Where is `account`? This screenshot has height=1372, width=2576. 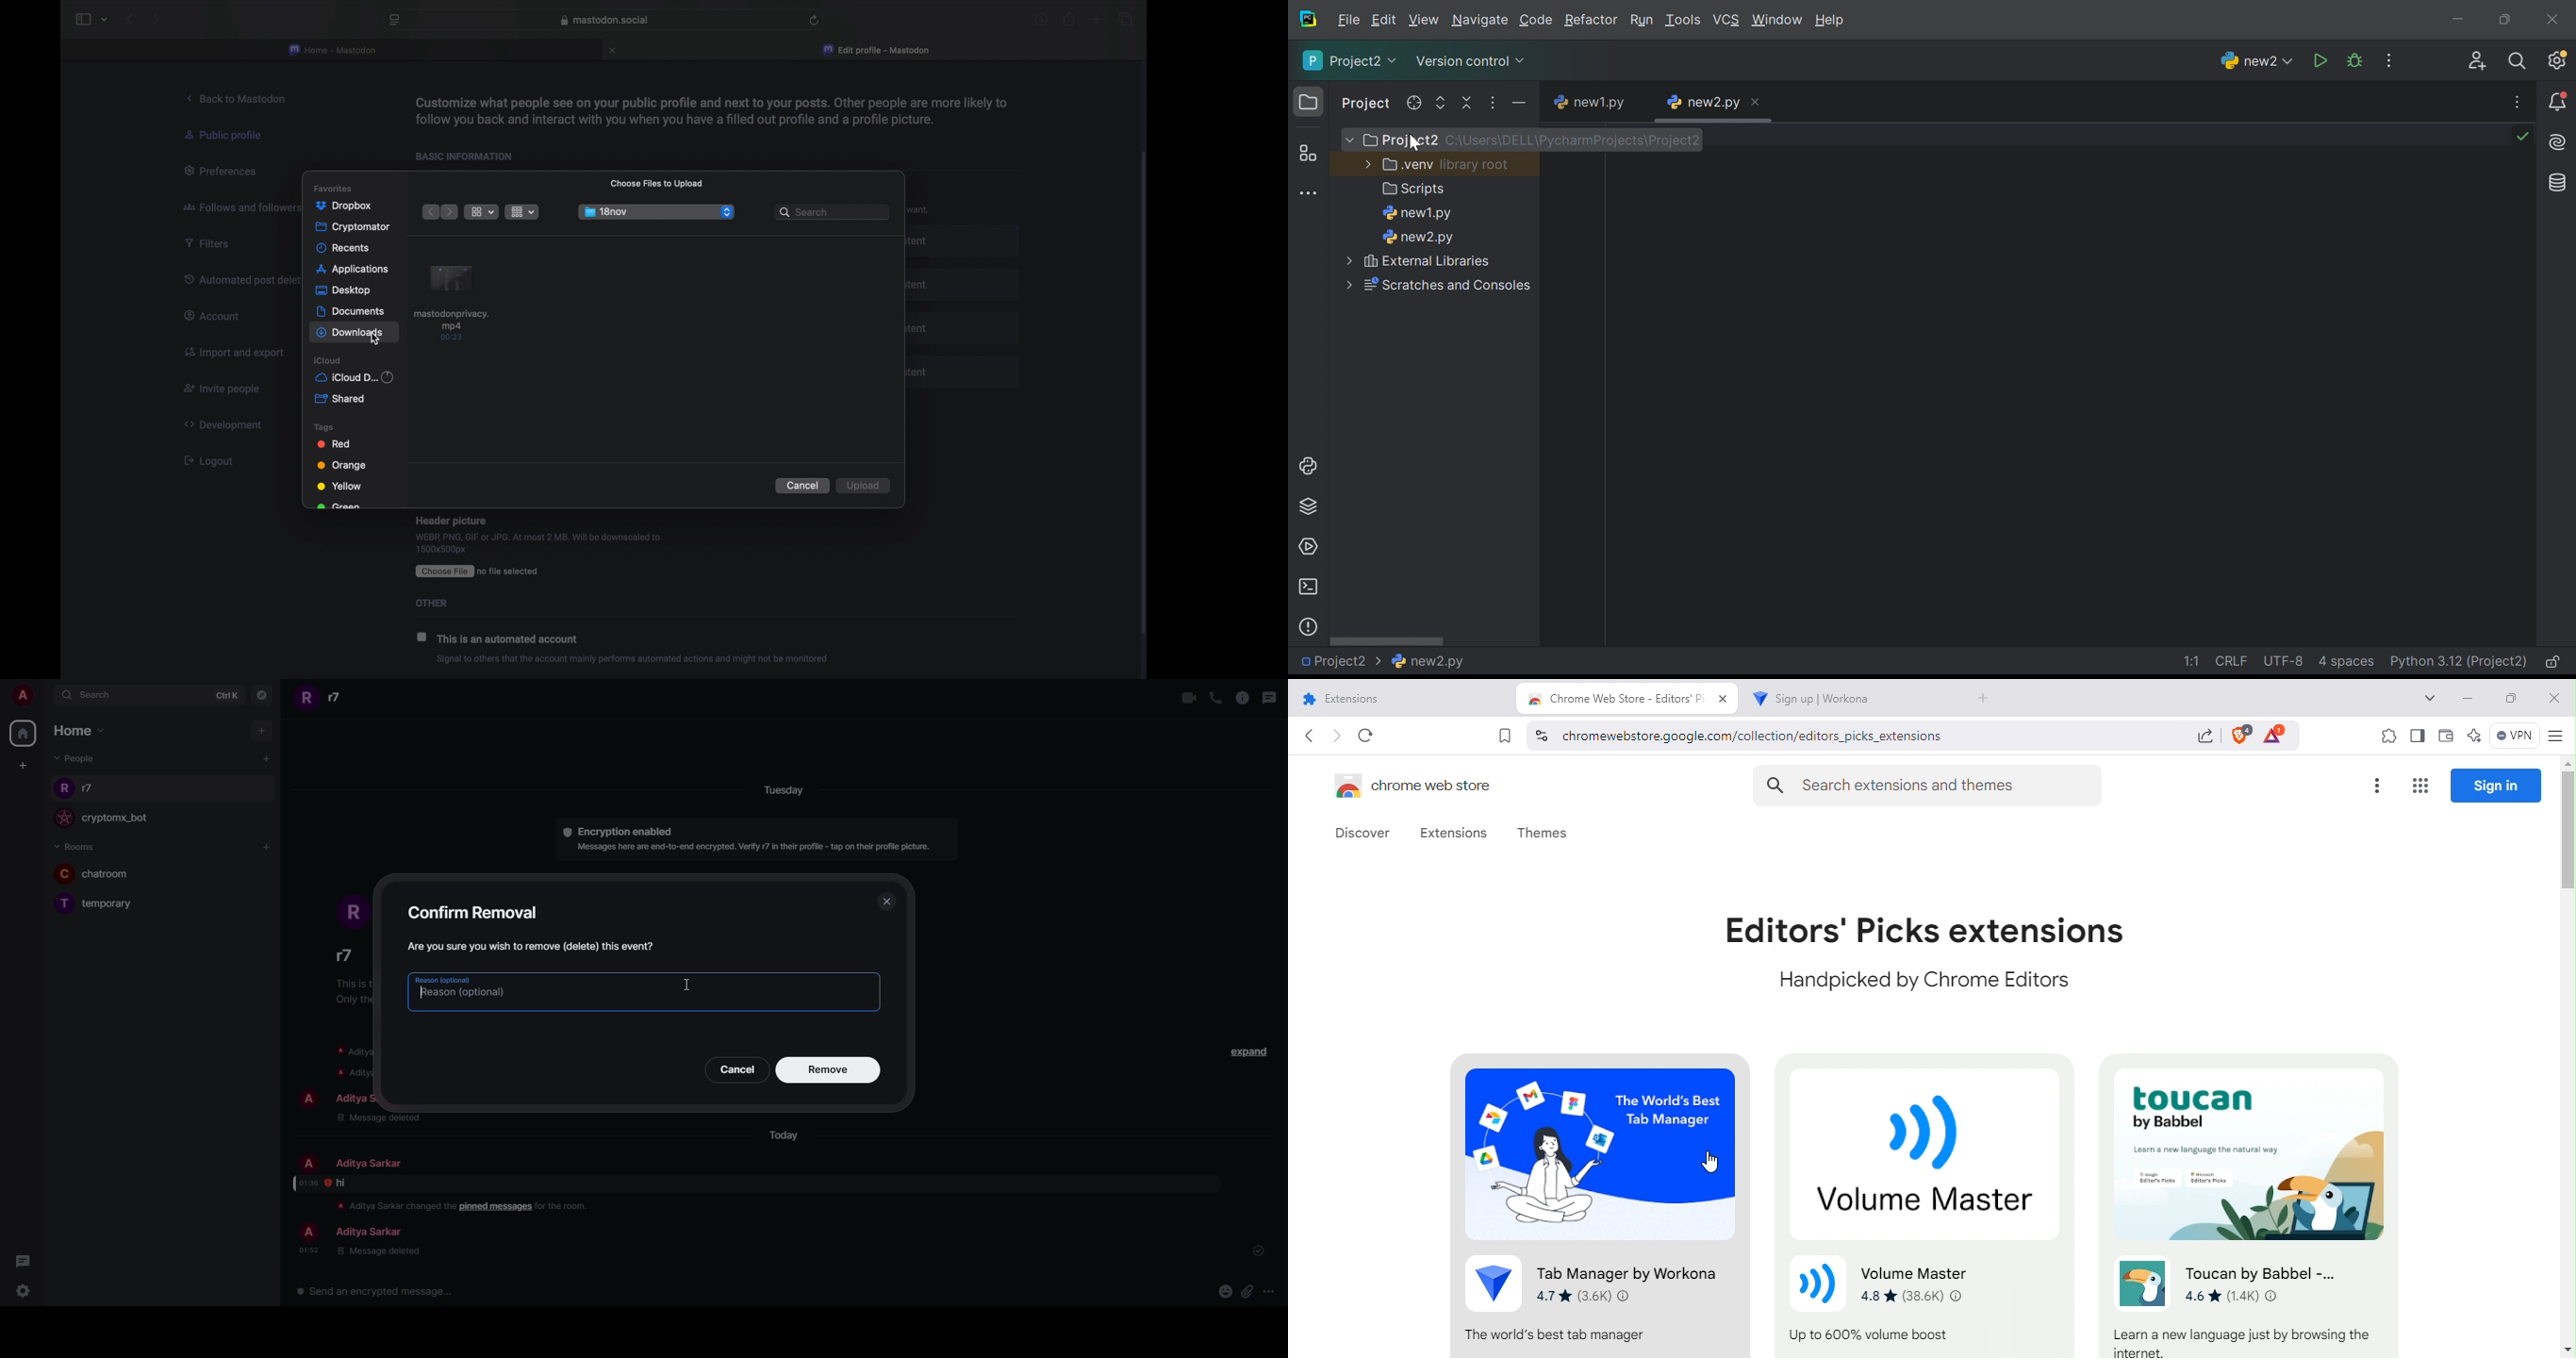
account is located at coordinates (216, 316).